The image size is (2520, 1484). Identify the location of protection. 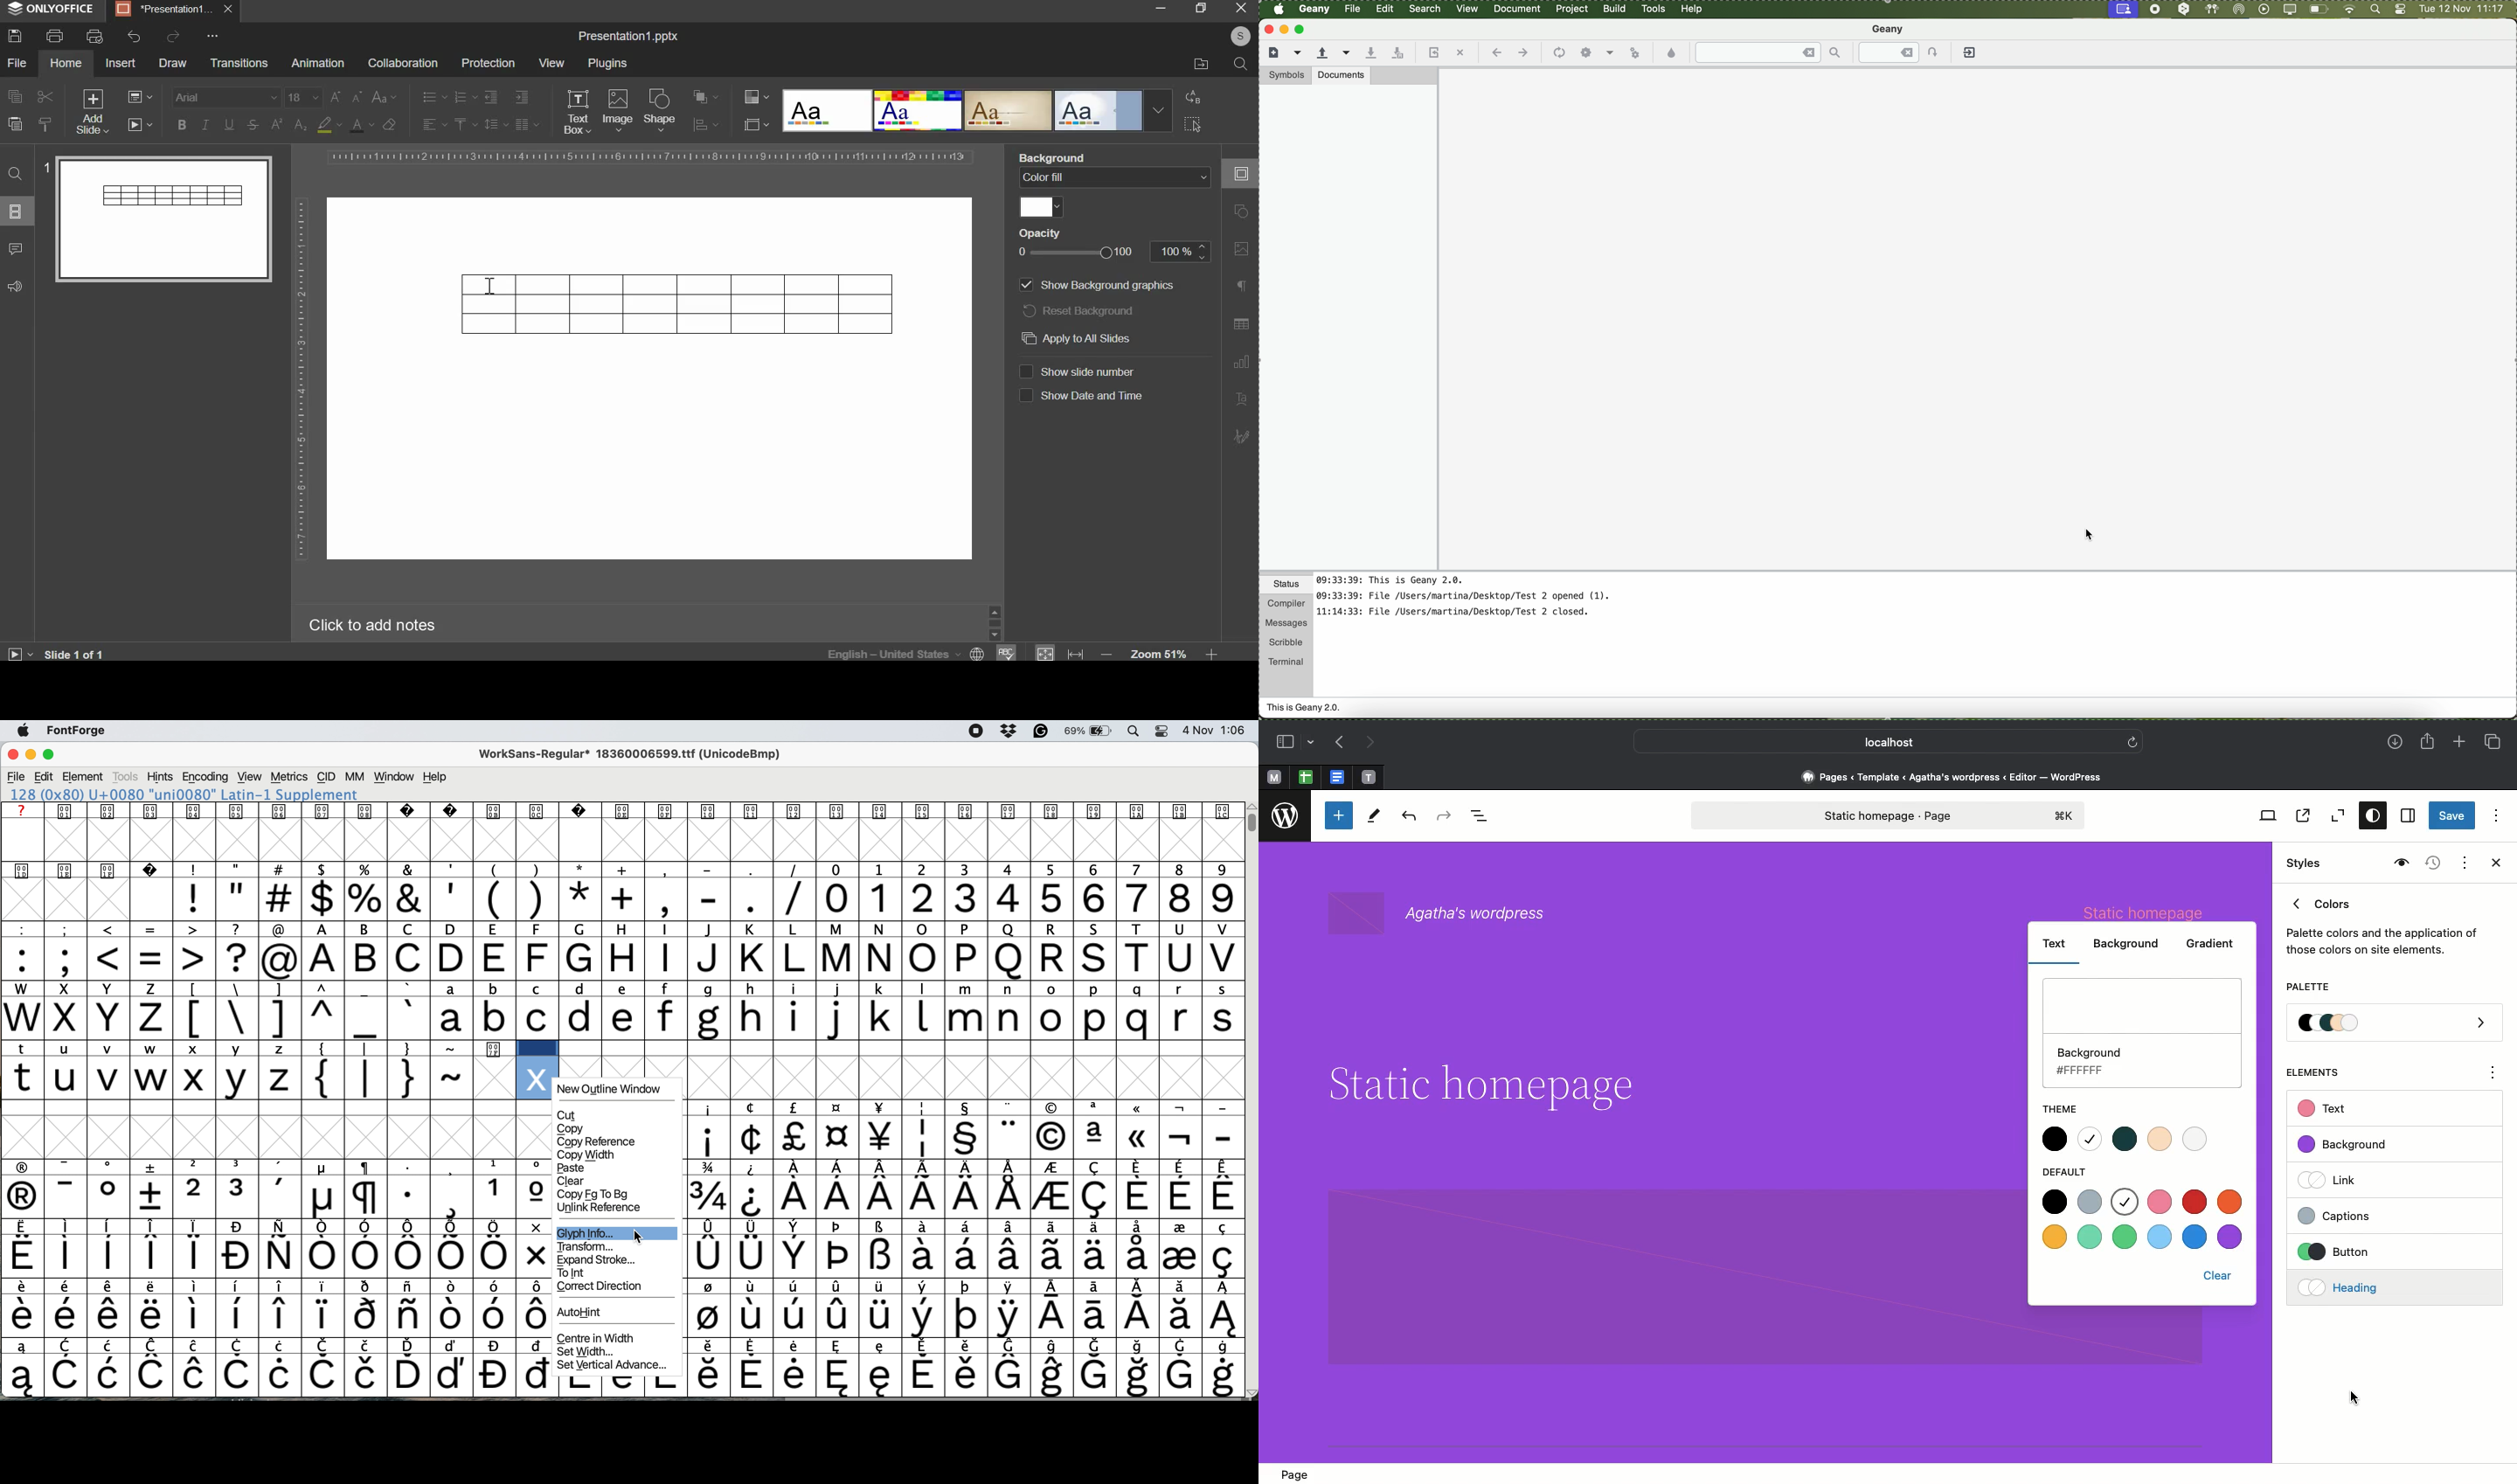
(488, 63).